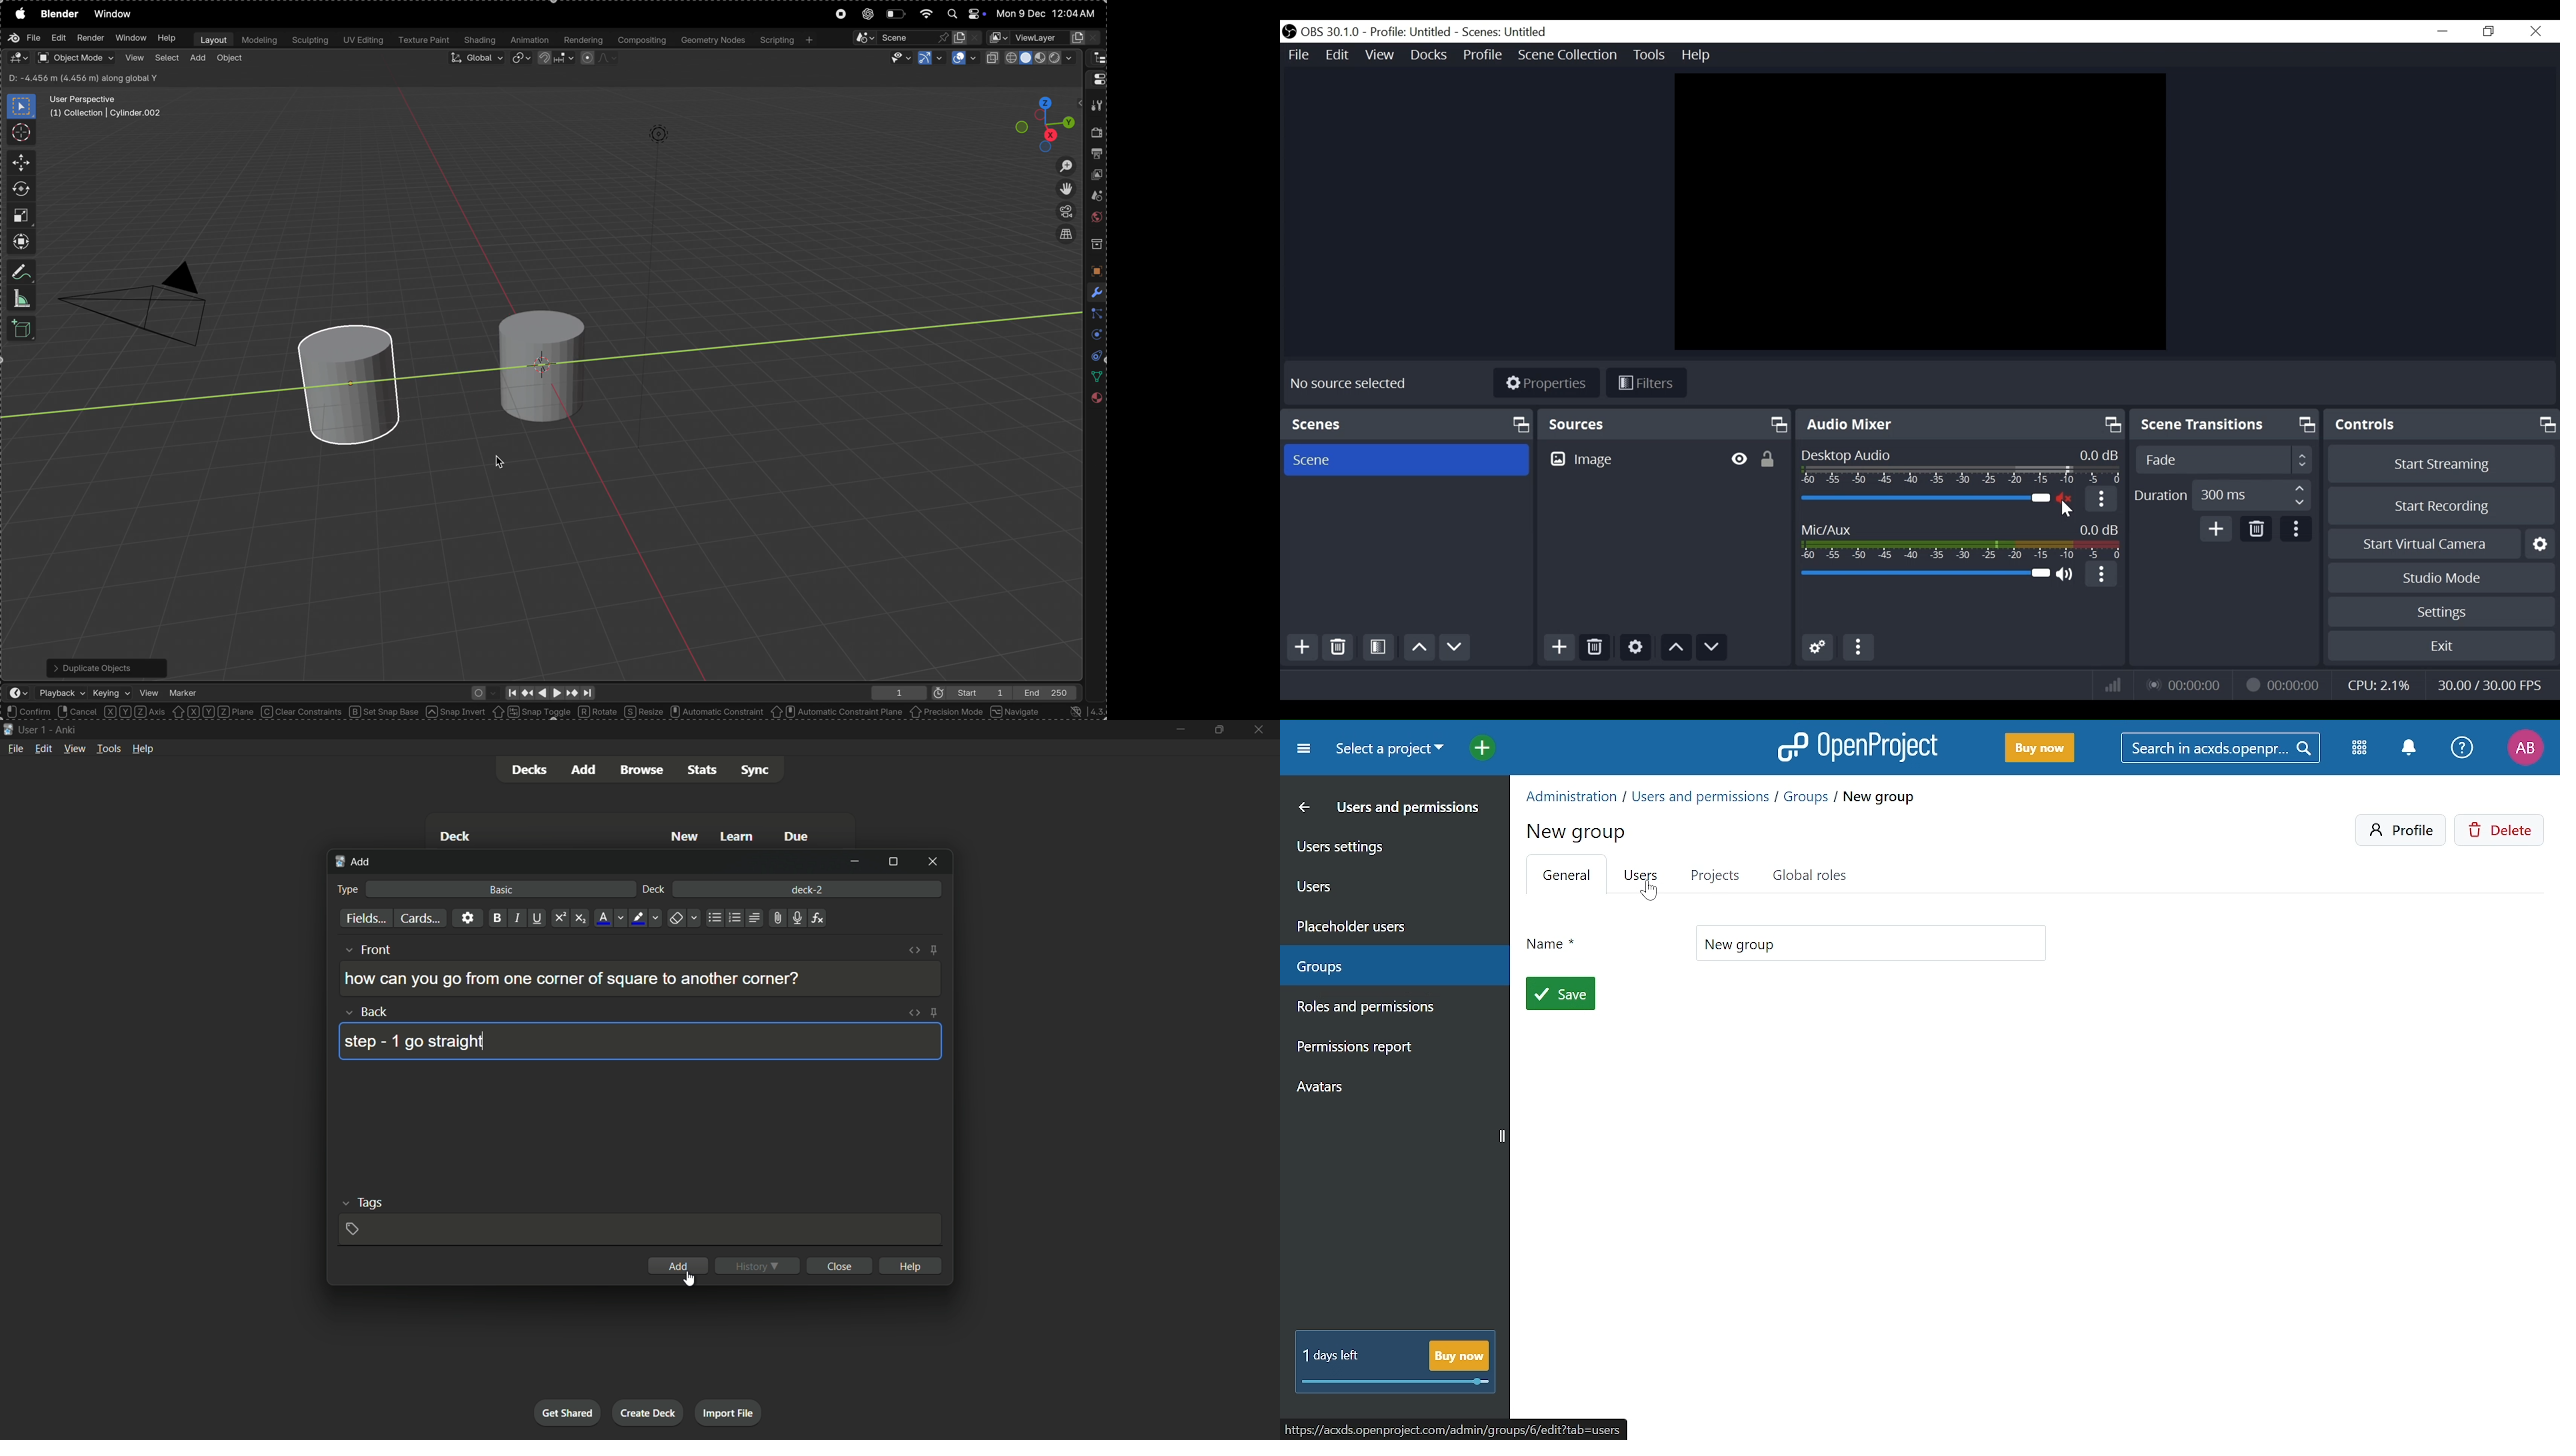  I want to click on file menu, so click(14, 749).